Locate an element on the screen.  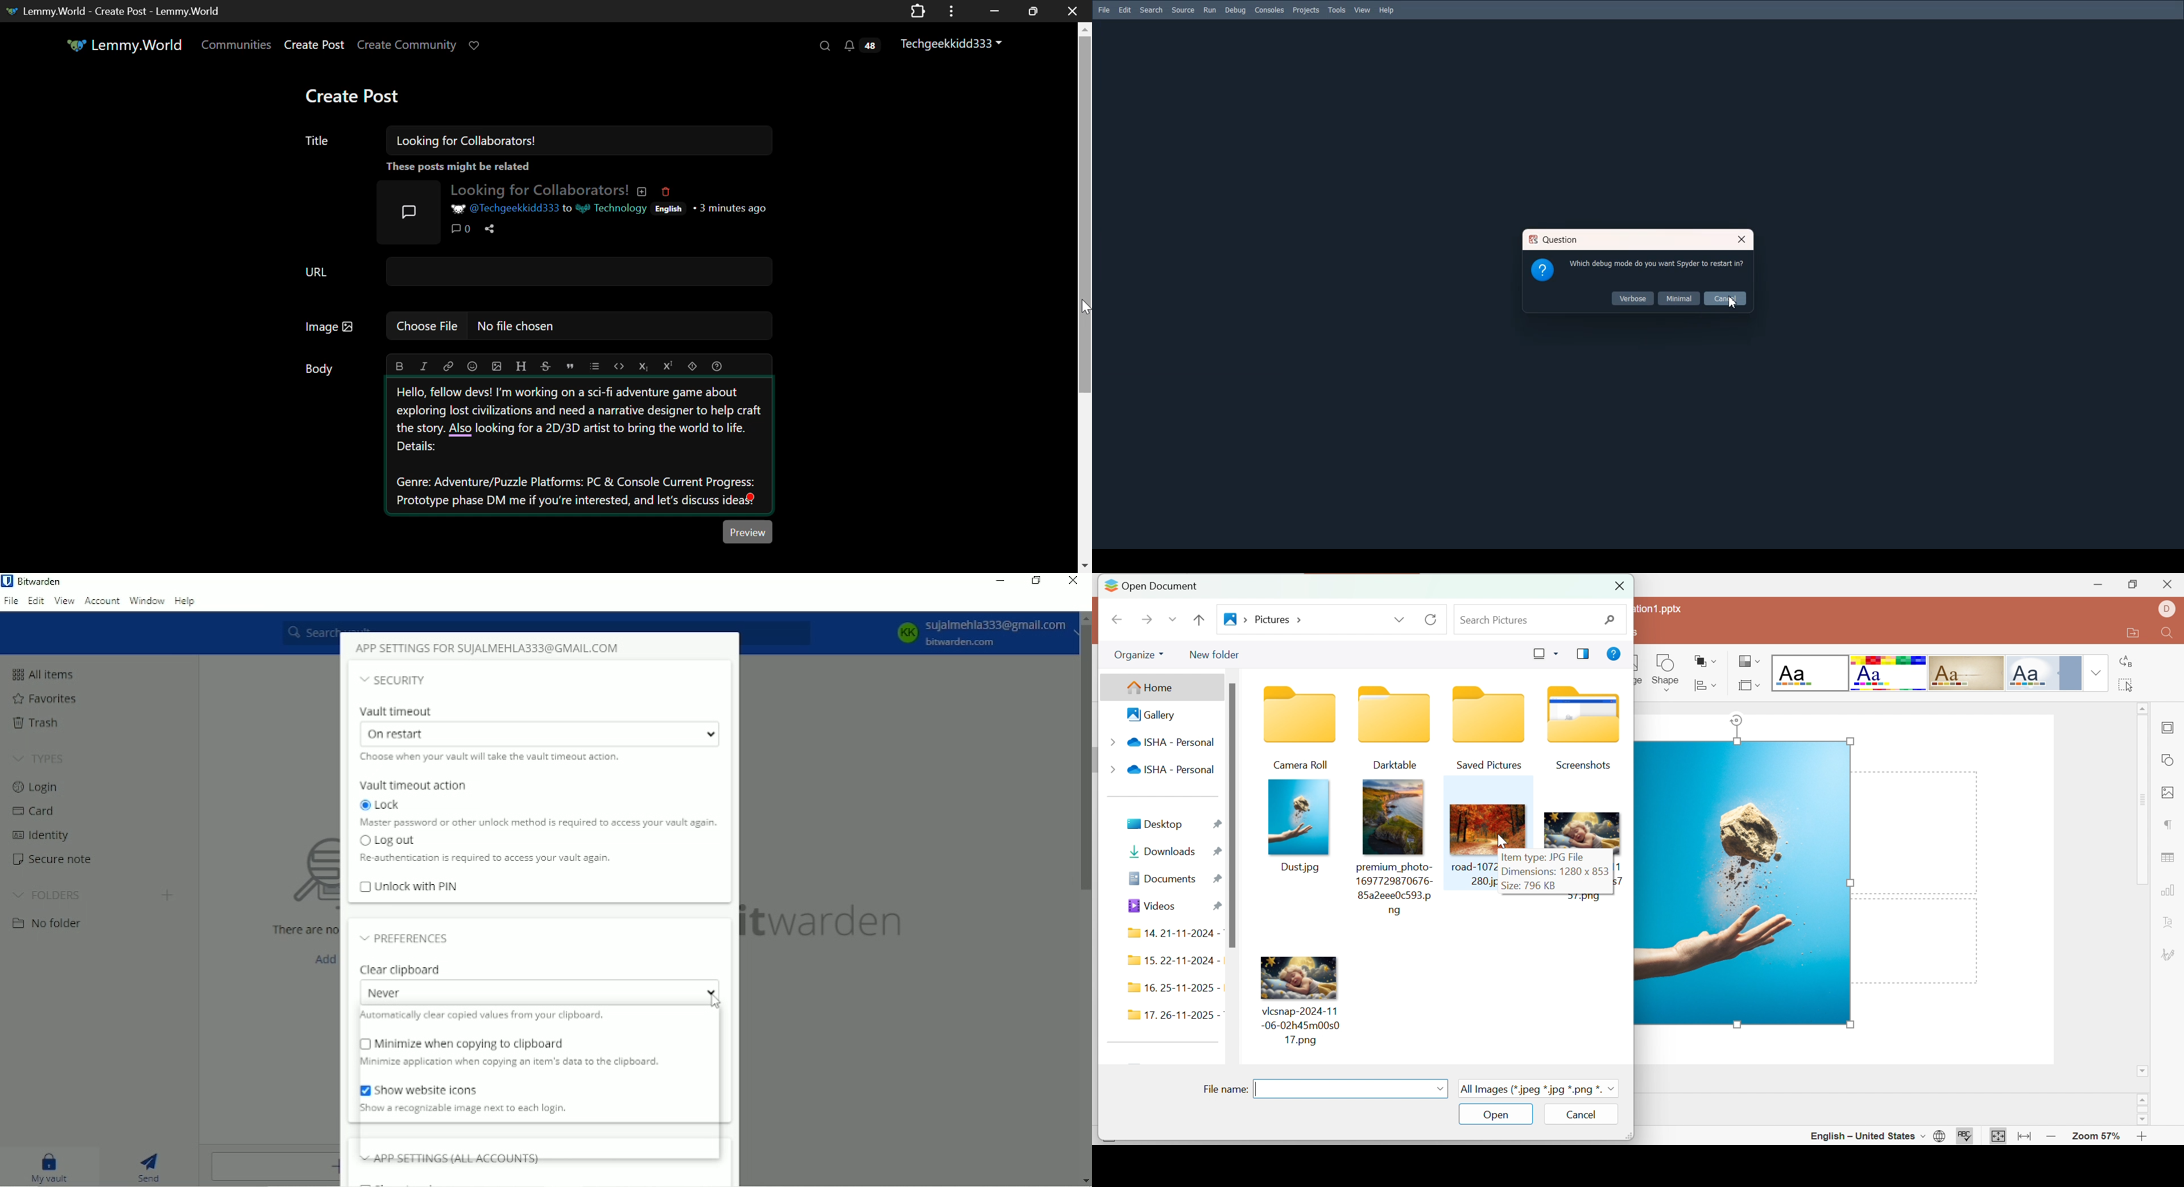
quote is located at coordinates (569, 367).